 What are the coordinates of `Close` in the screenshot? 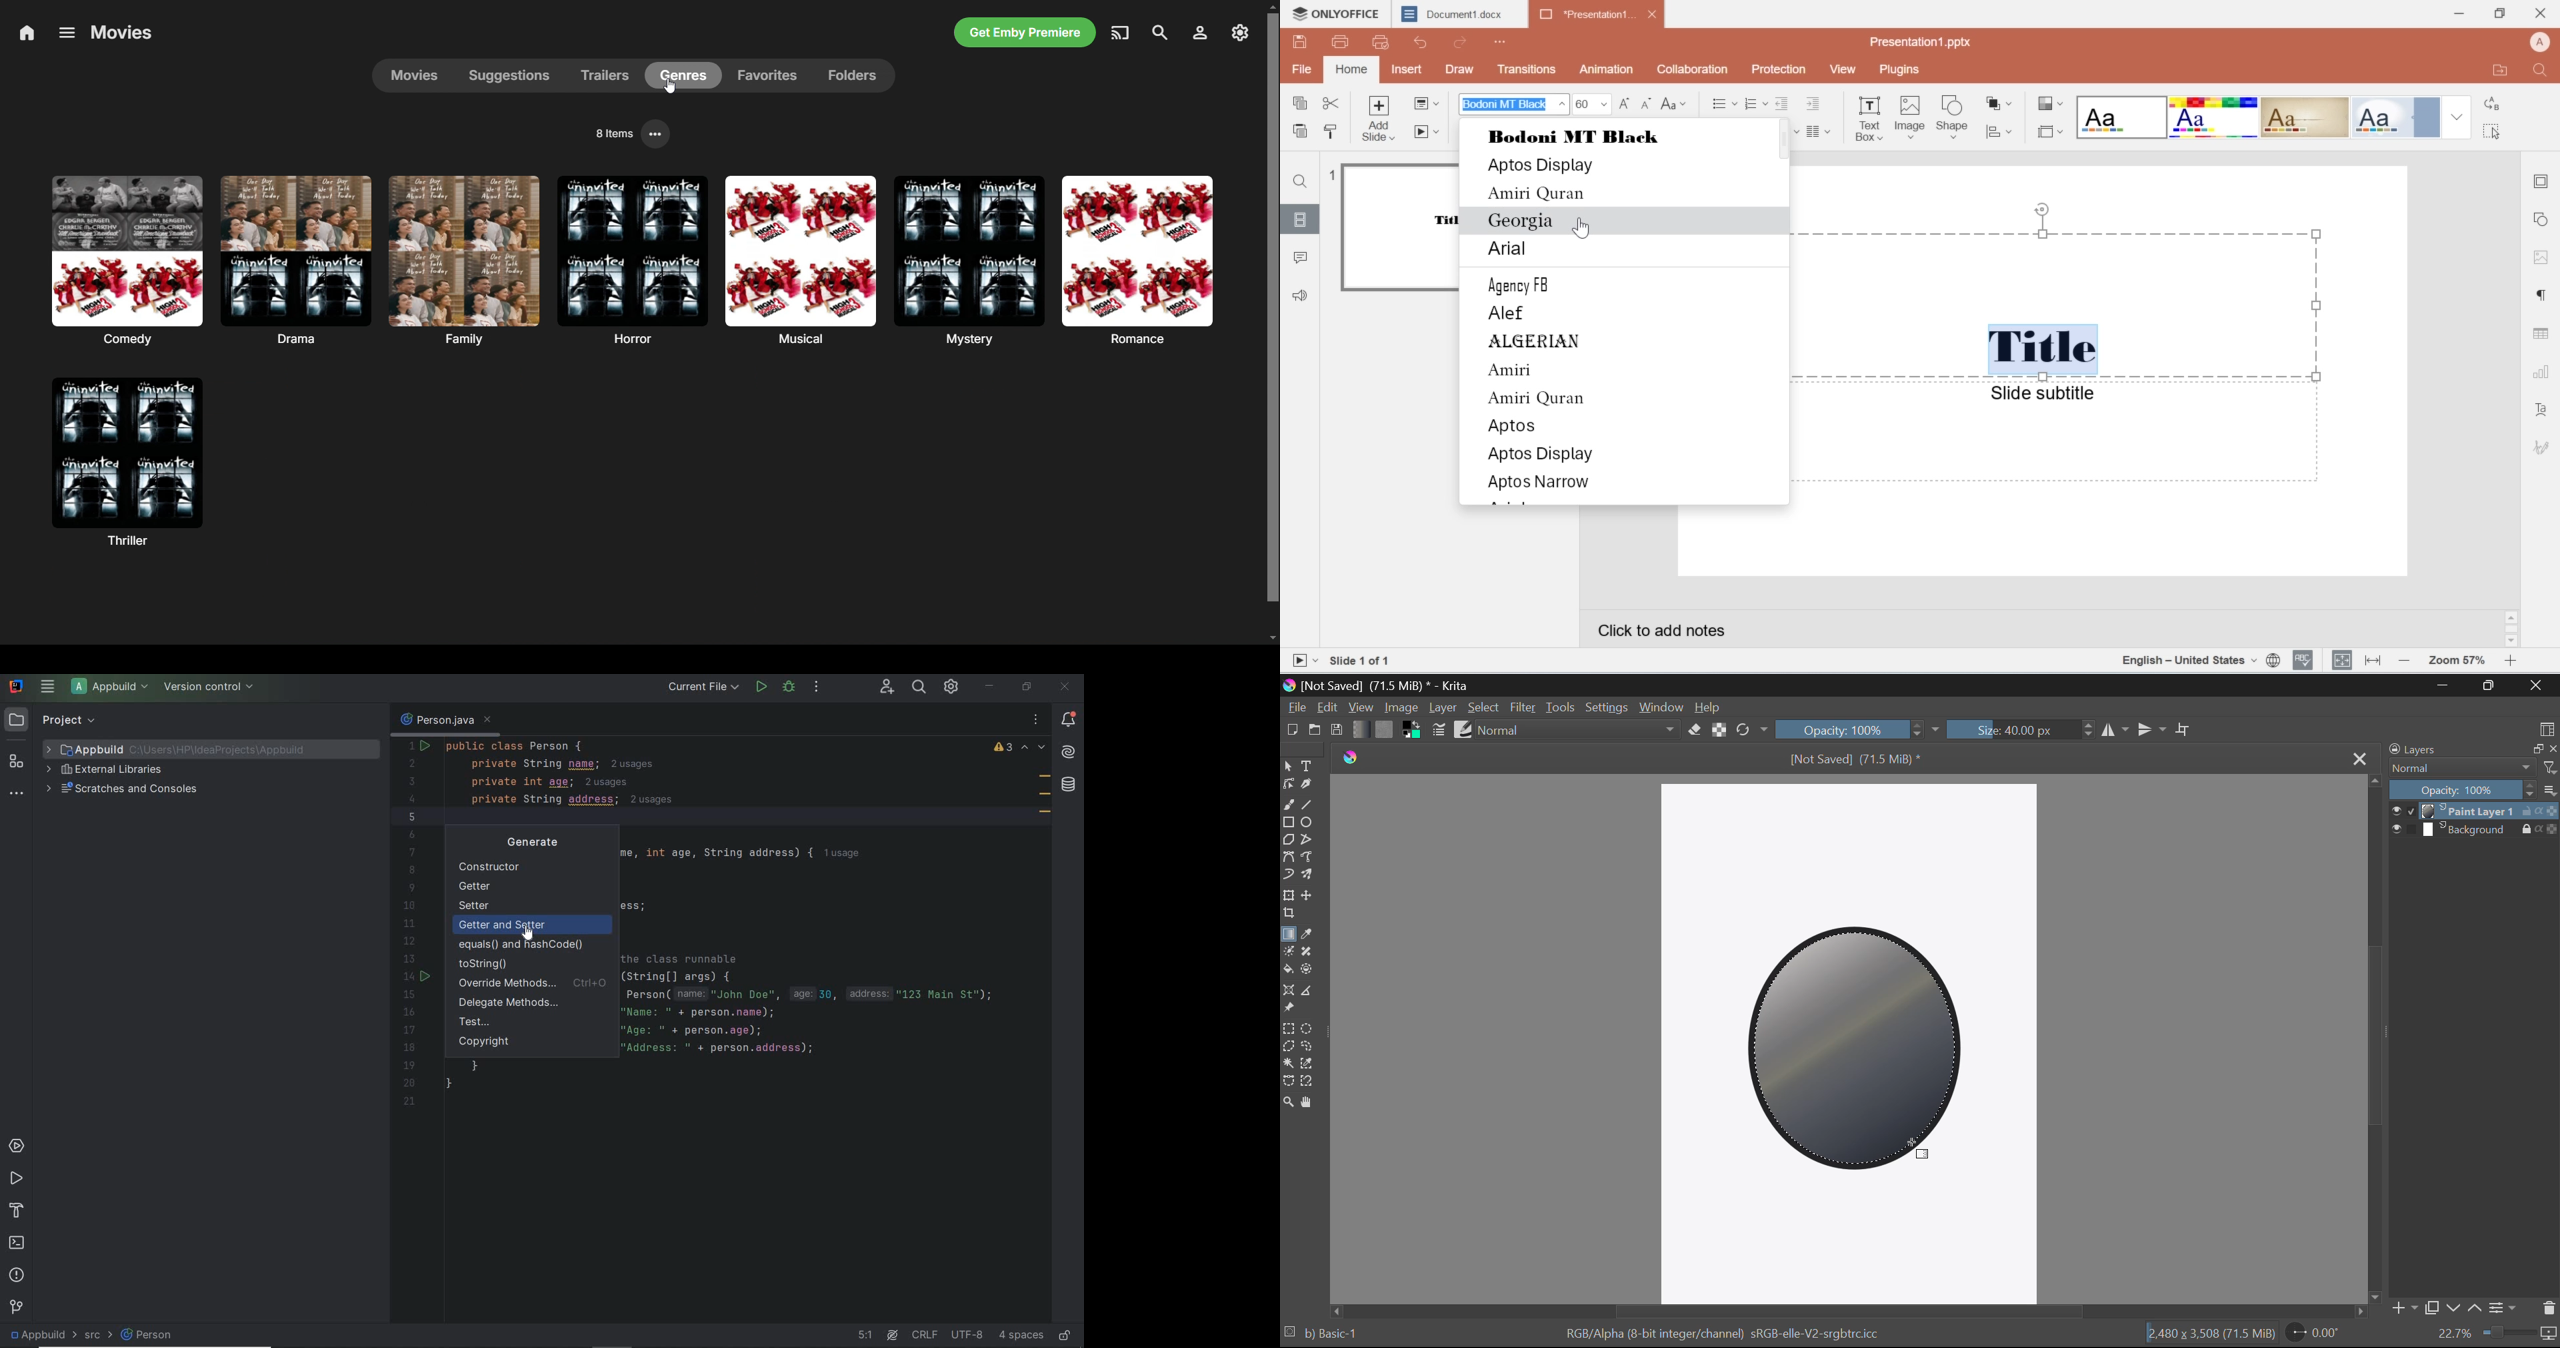 It's located at (2539, 686).